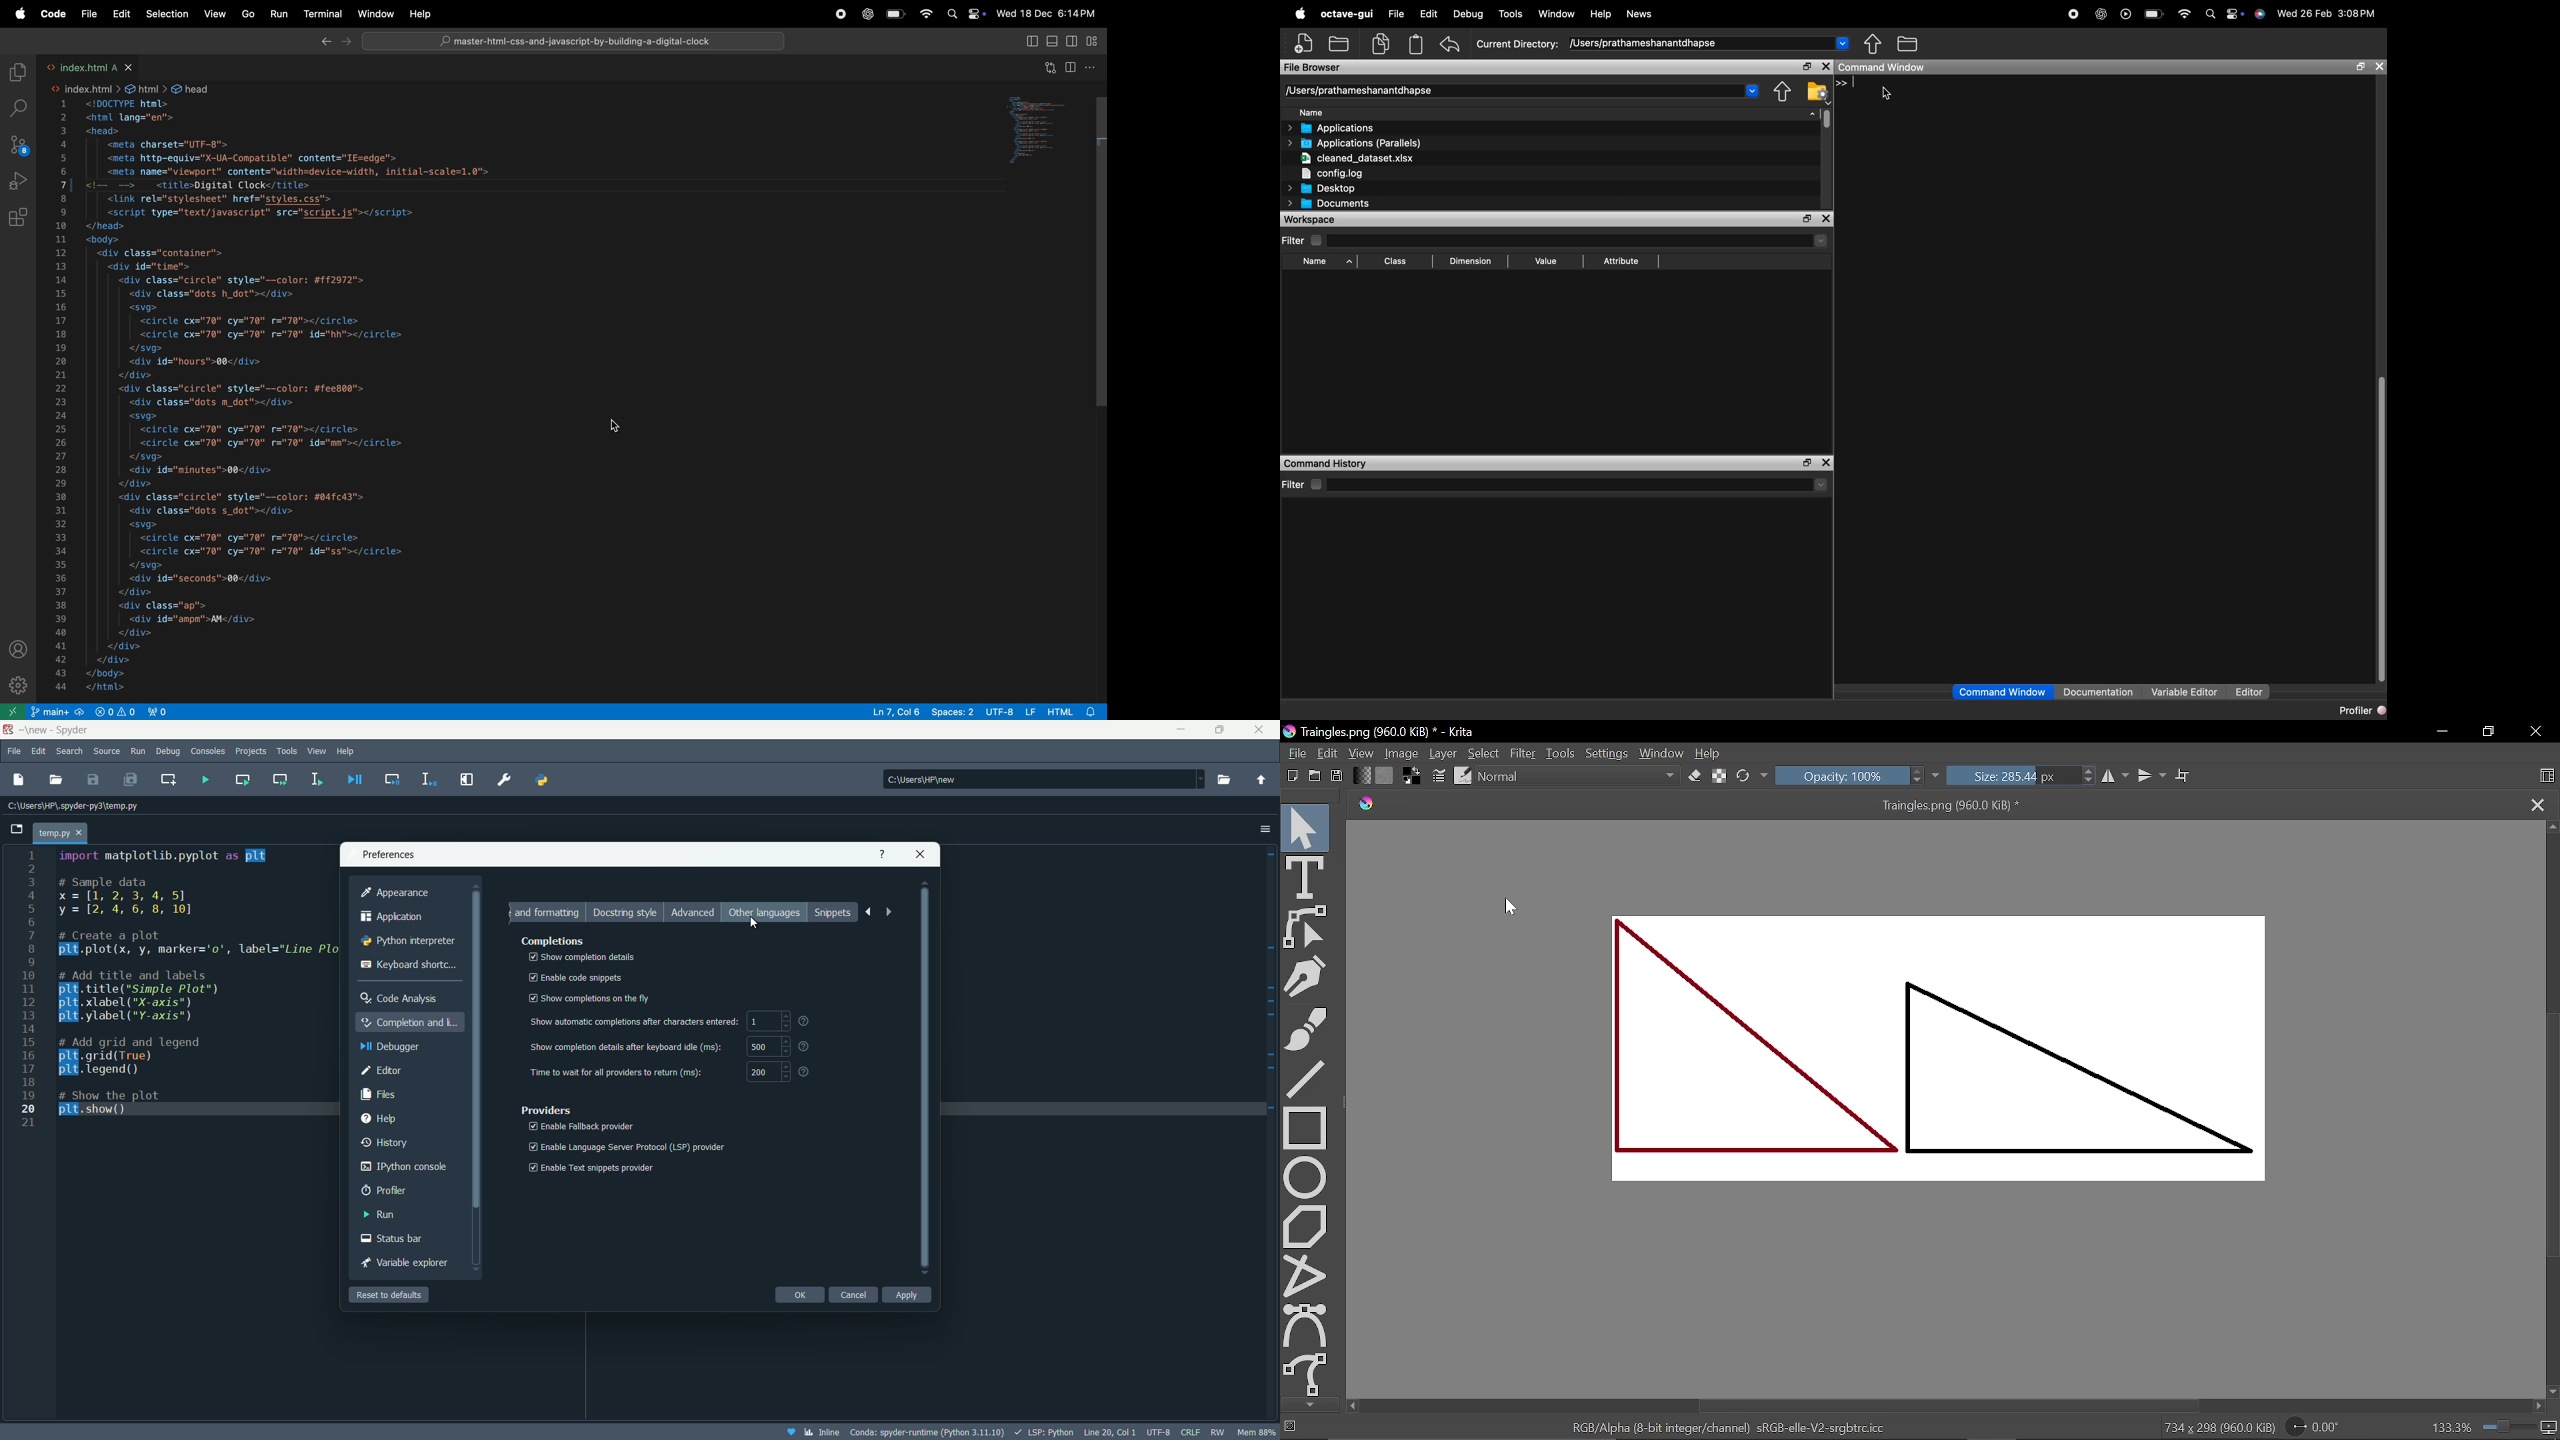 The height and width of the screenshot is (1456, 2576). What do you see at coordinates (867, 912) in the screenshot?
I see `back` at bounding box center [867, 912].